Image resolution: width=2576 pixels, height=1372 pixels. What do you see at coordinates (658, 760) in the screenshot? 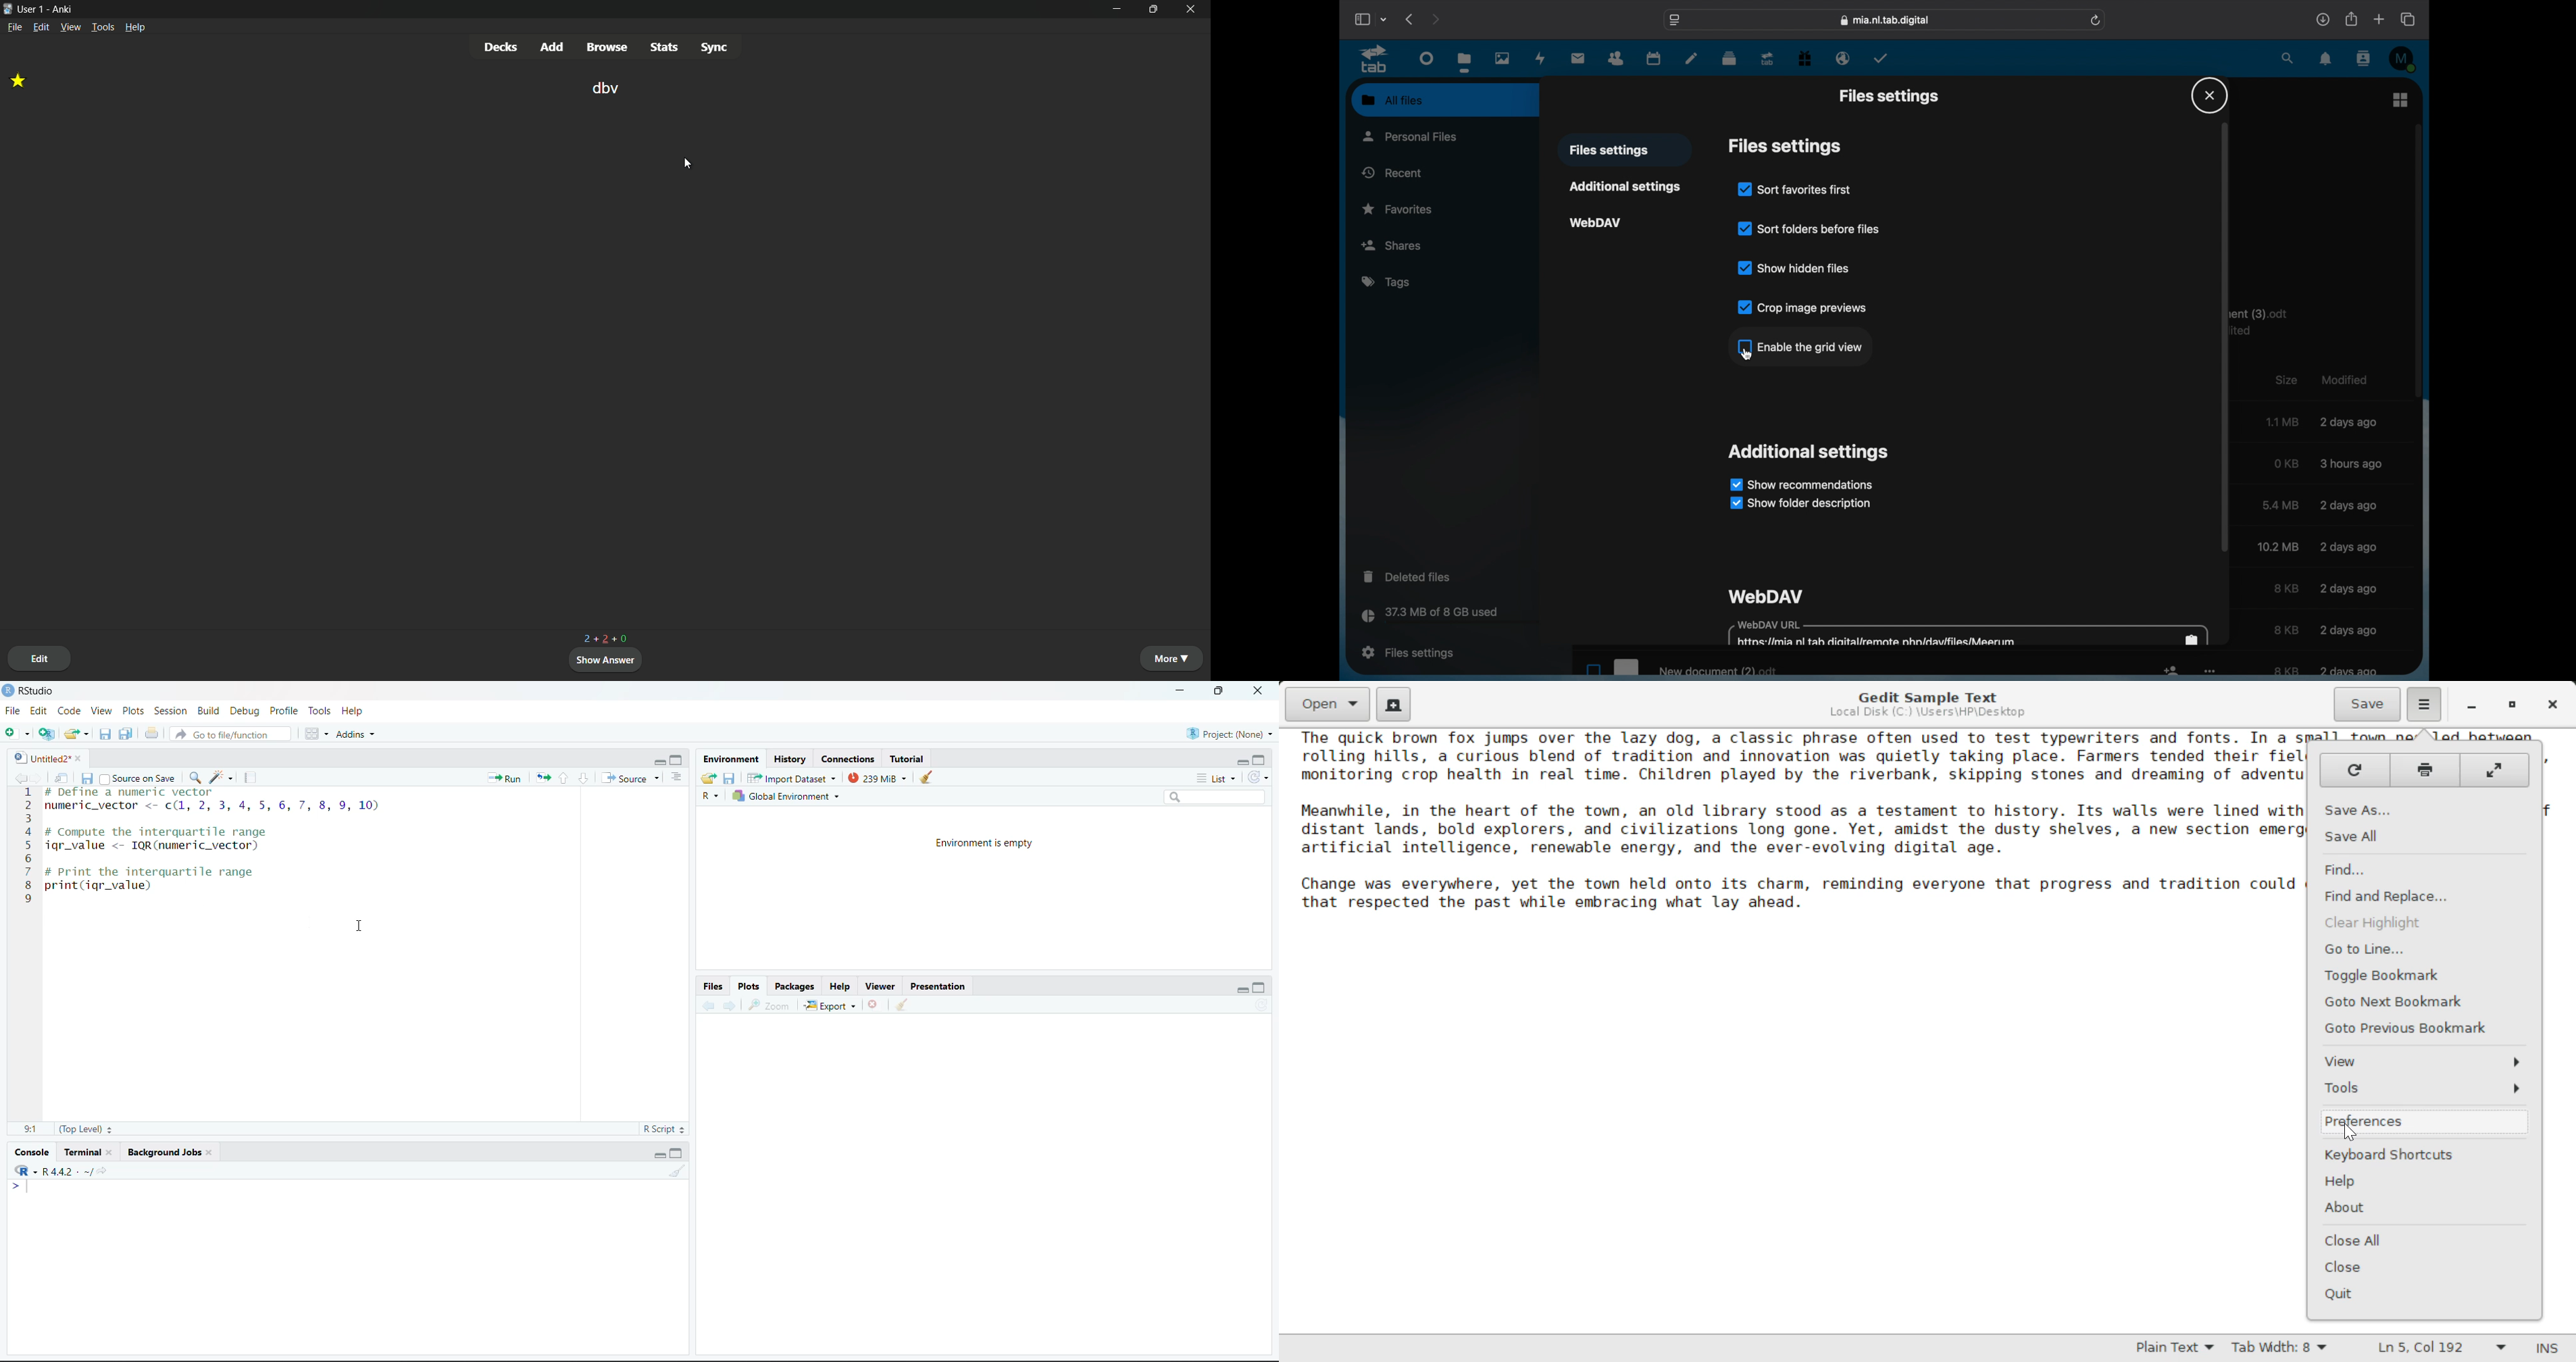
I see `Minimize` at bounding box center [658, 760].